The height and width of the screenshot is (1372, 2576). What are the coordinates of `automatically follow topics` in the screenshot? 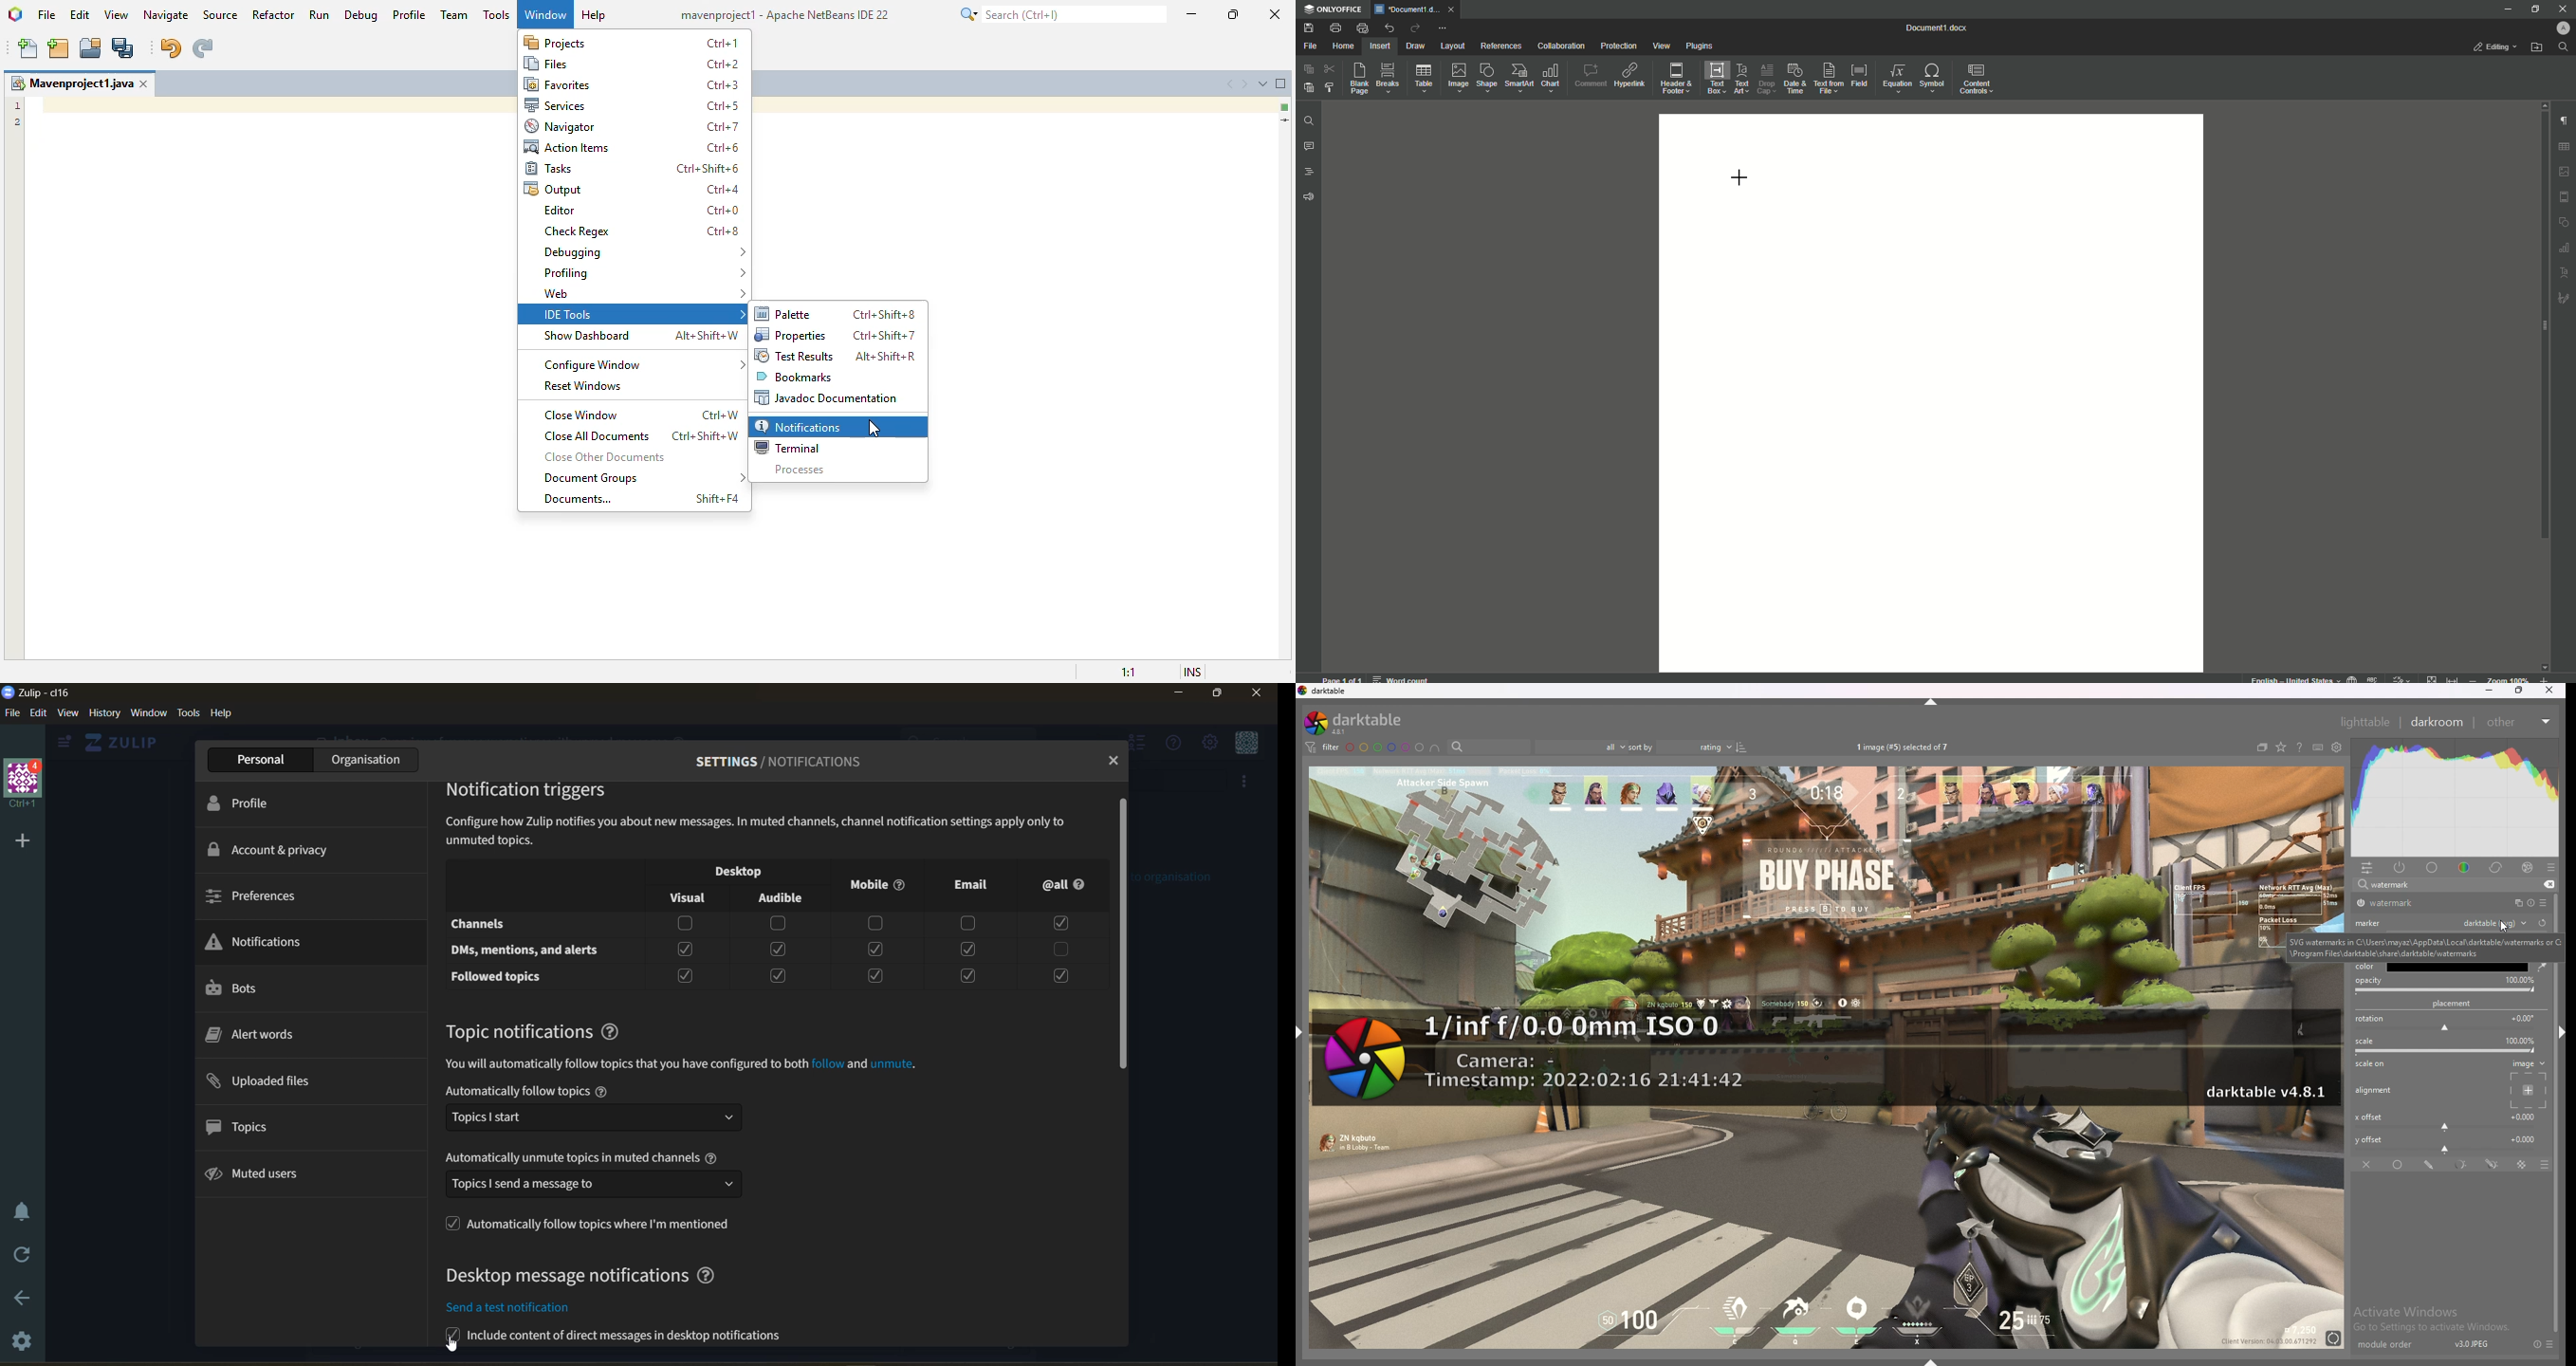 It's located at (594, 1090).